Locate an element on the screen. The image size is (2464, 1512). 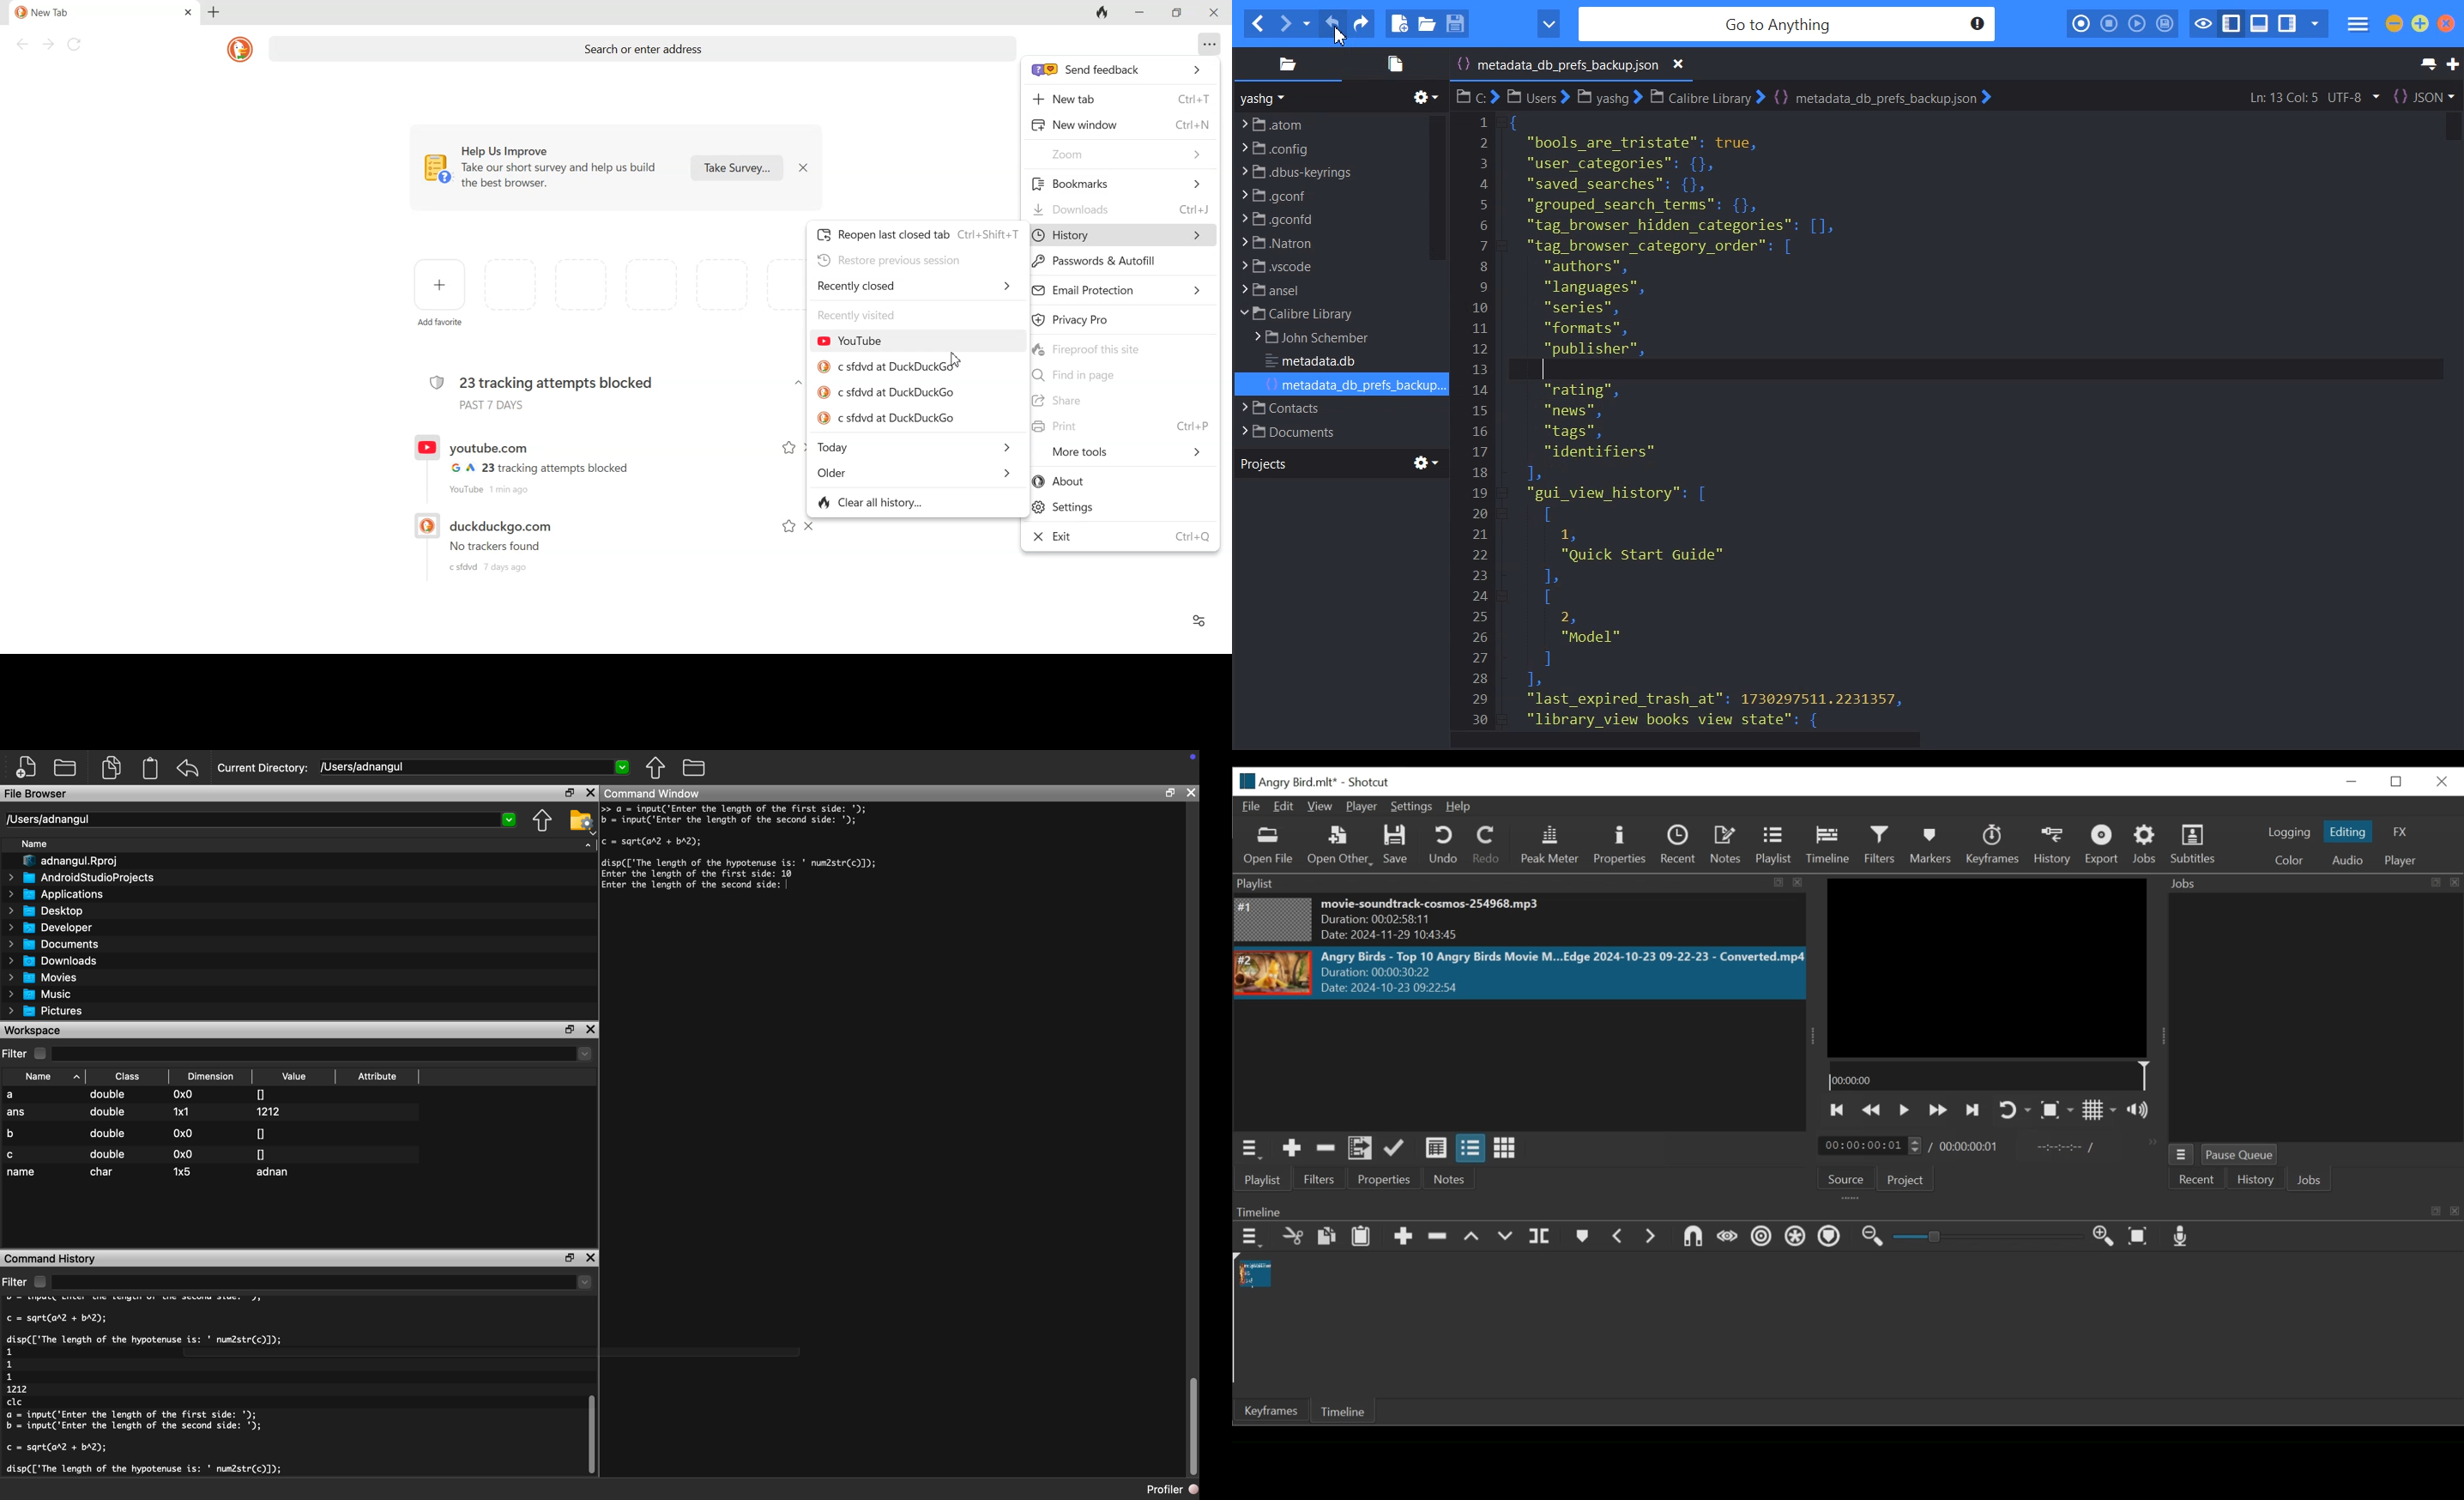
Back is located at coordinates (21, 44).